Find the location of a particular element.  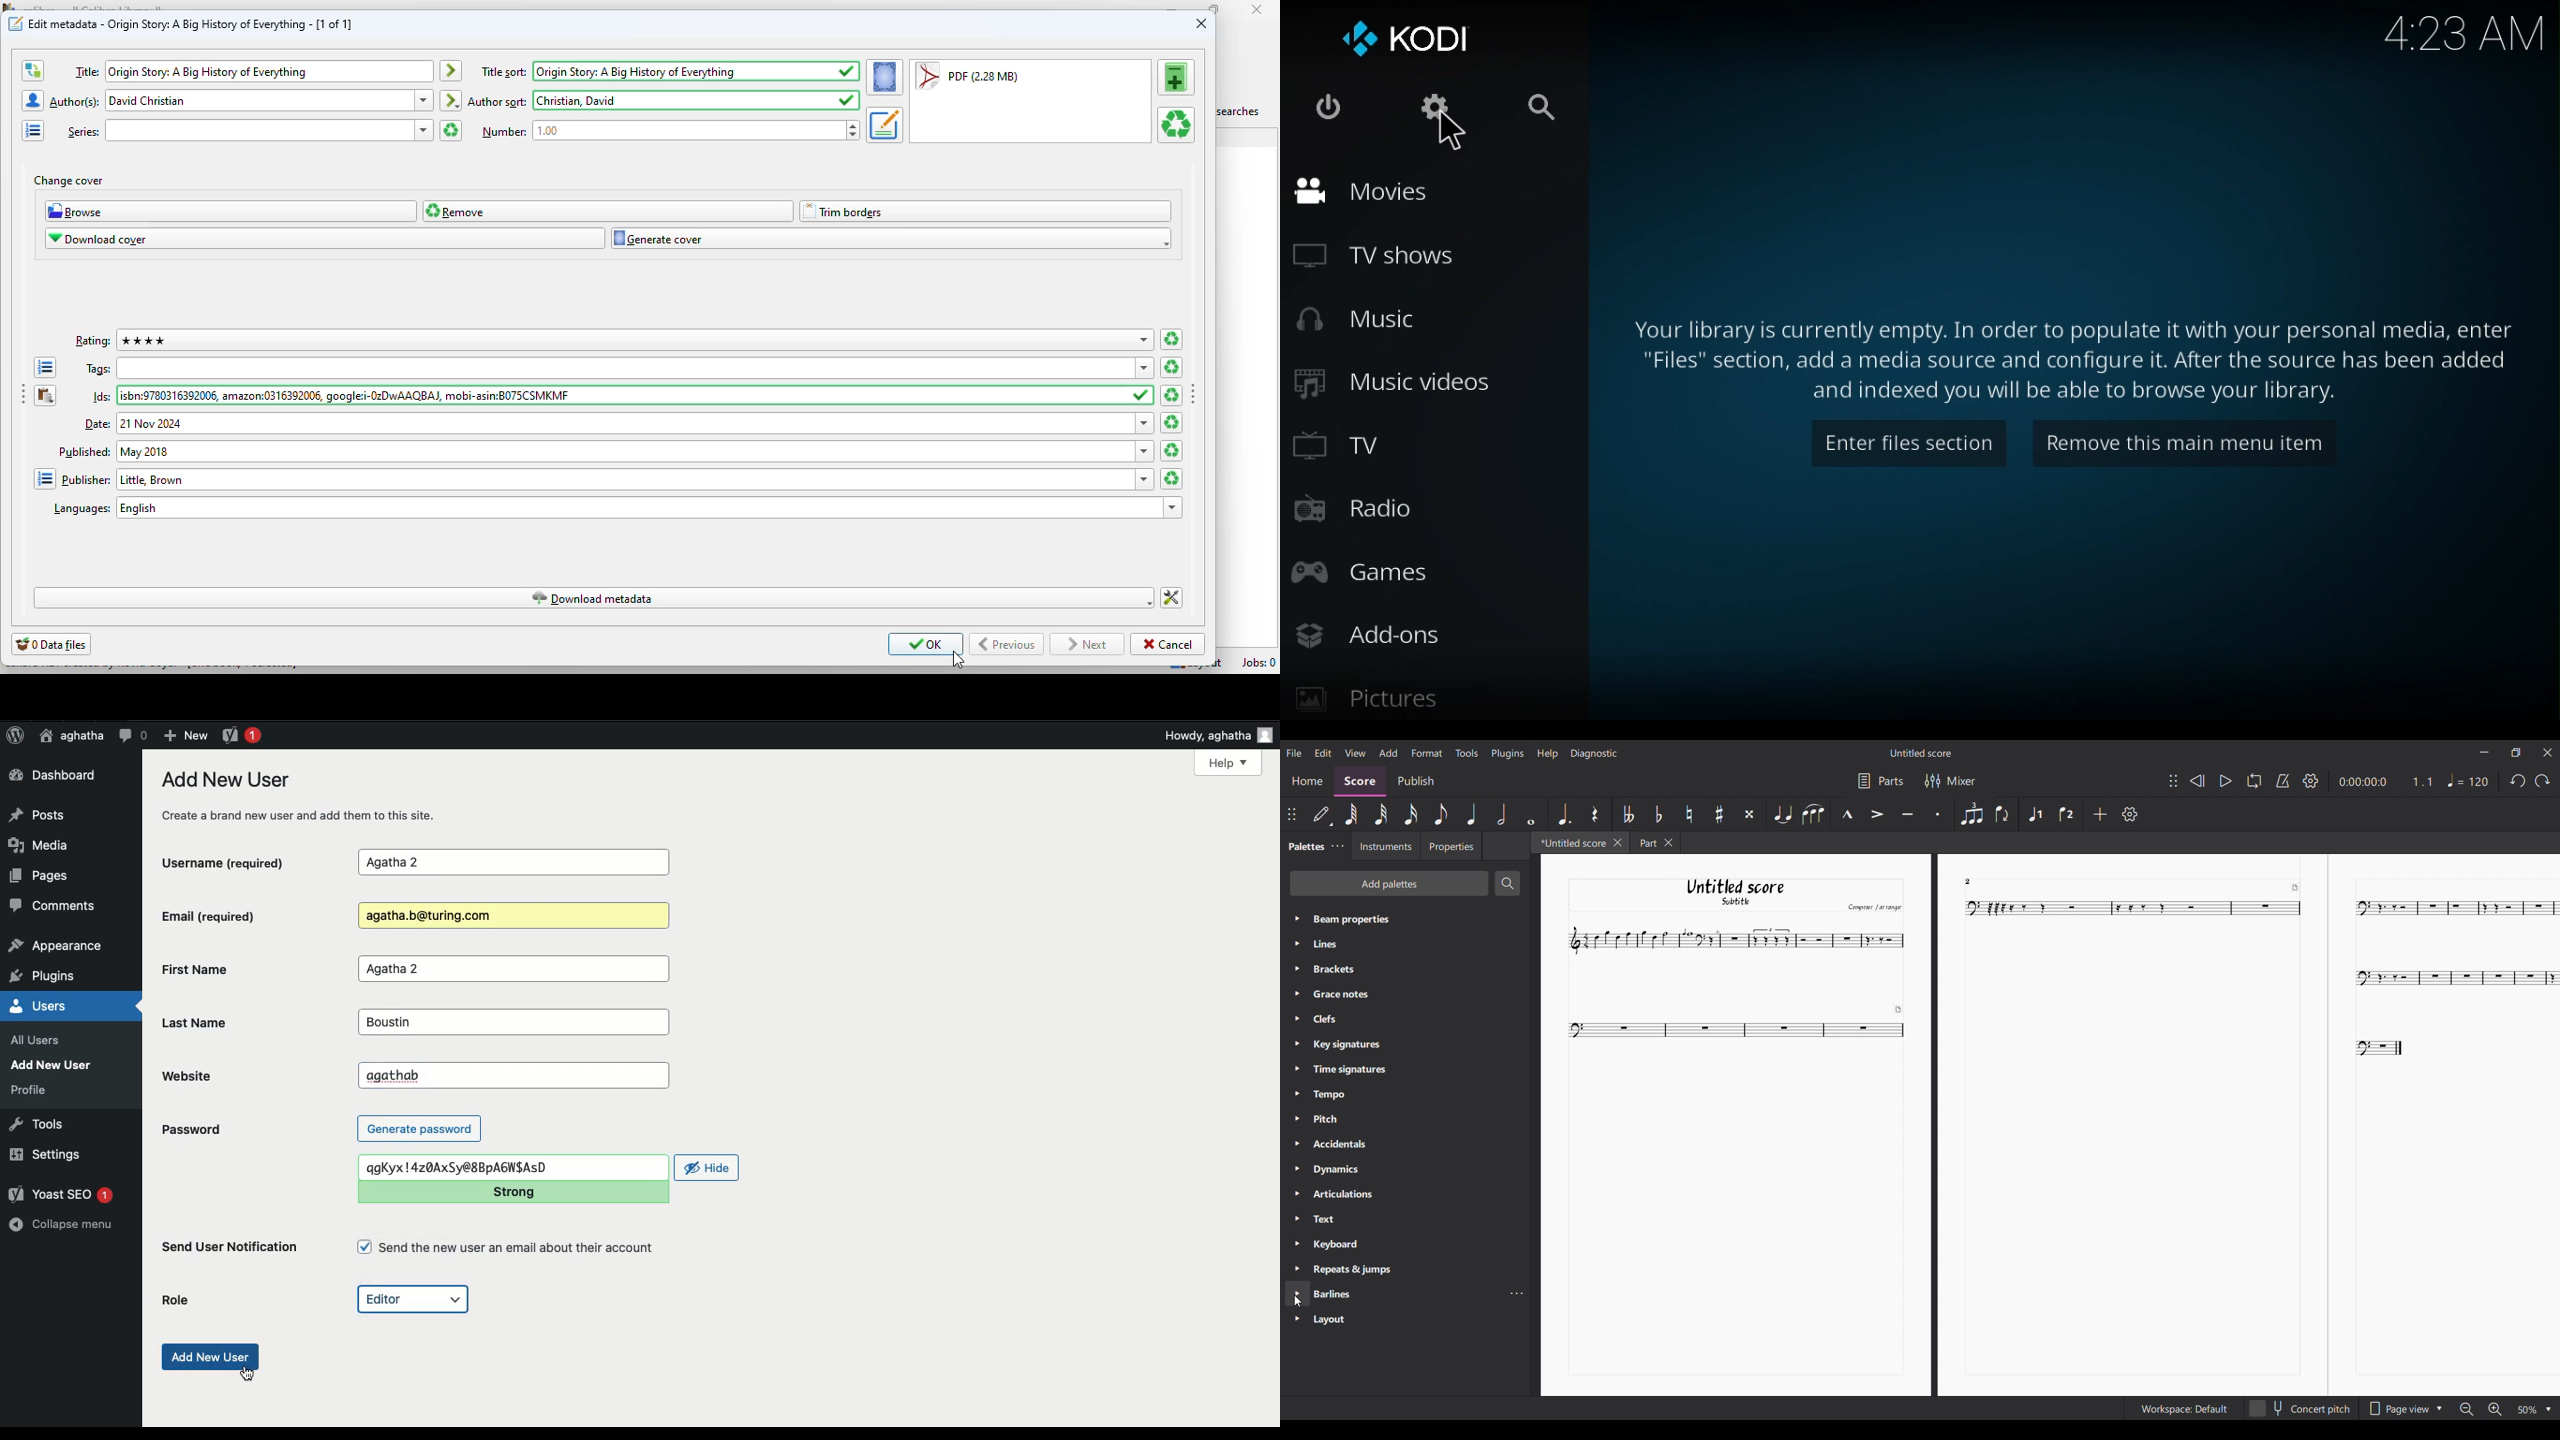

Games is located at coordinates (1367, 573).